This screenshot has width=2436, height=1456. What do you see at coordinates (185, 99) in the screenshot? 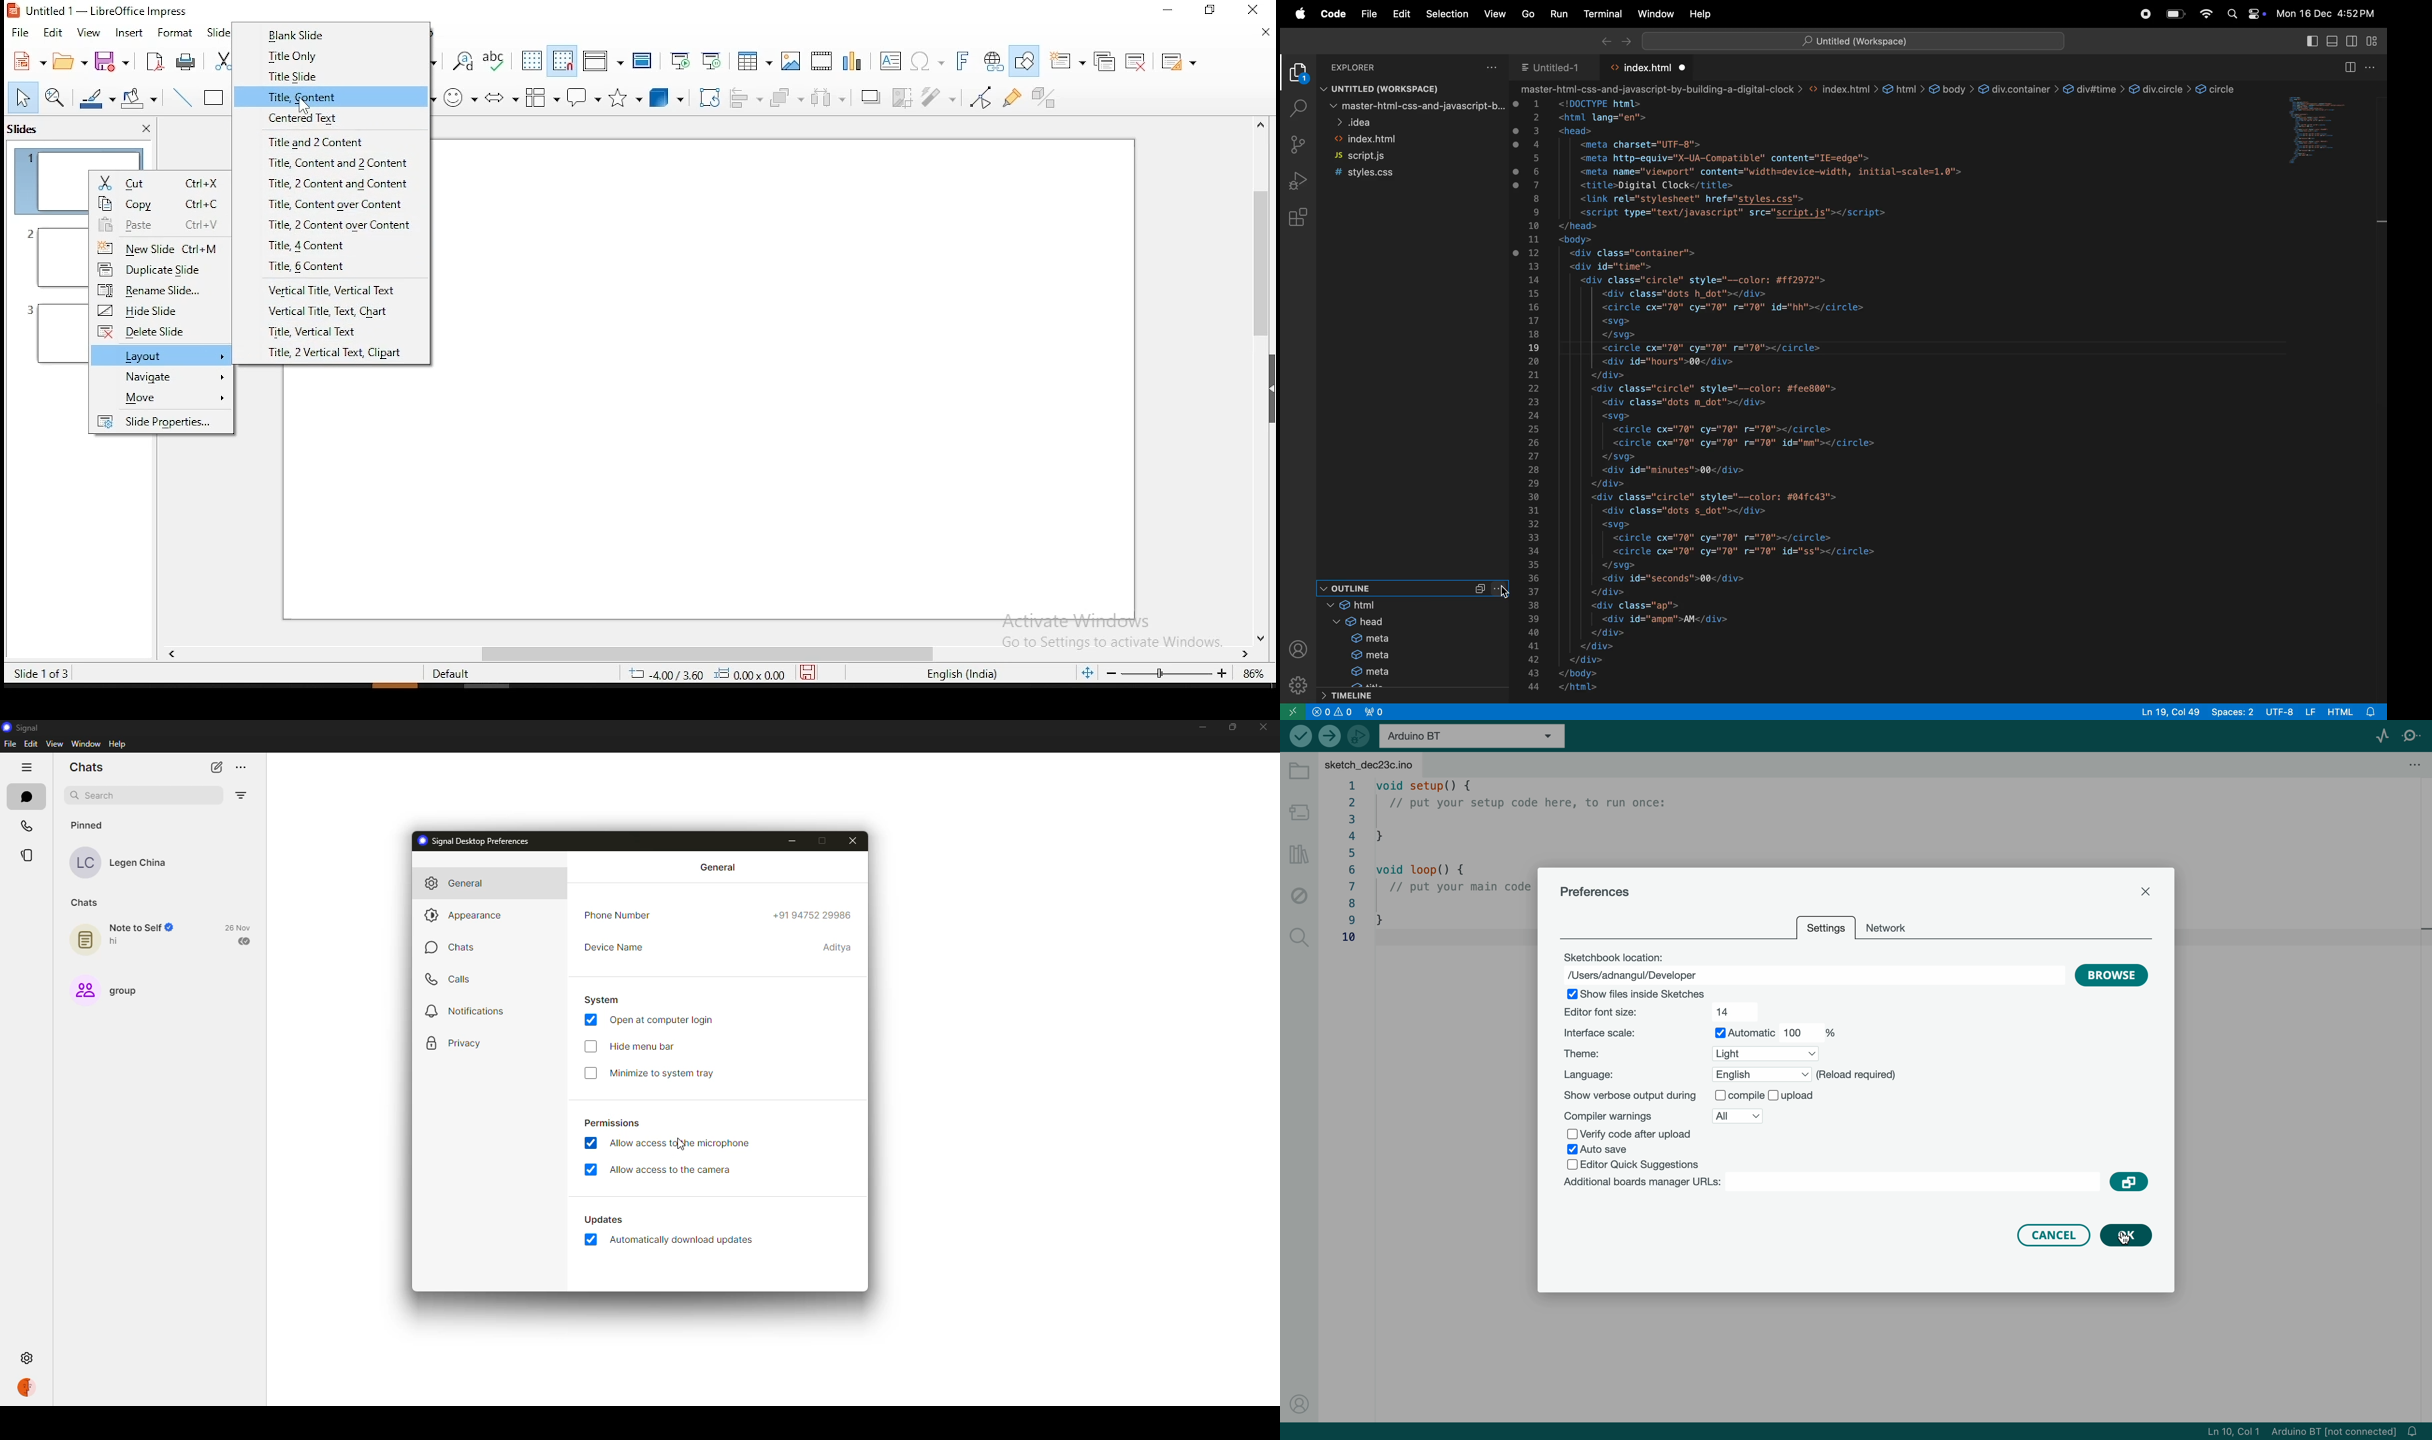
I see `line` at bounding box center [185, 99].